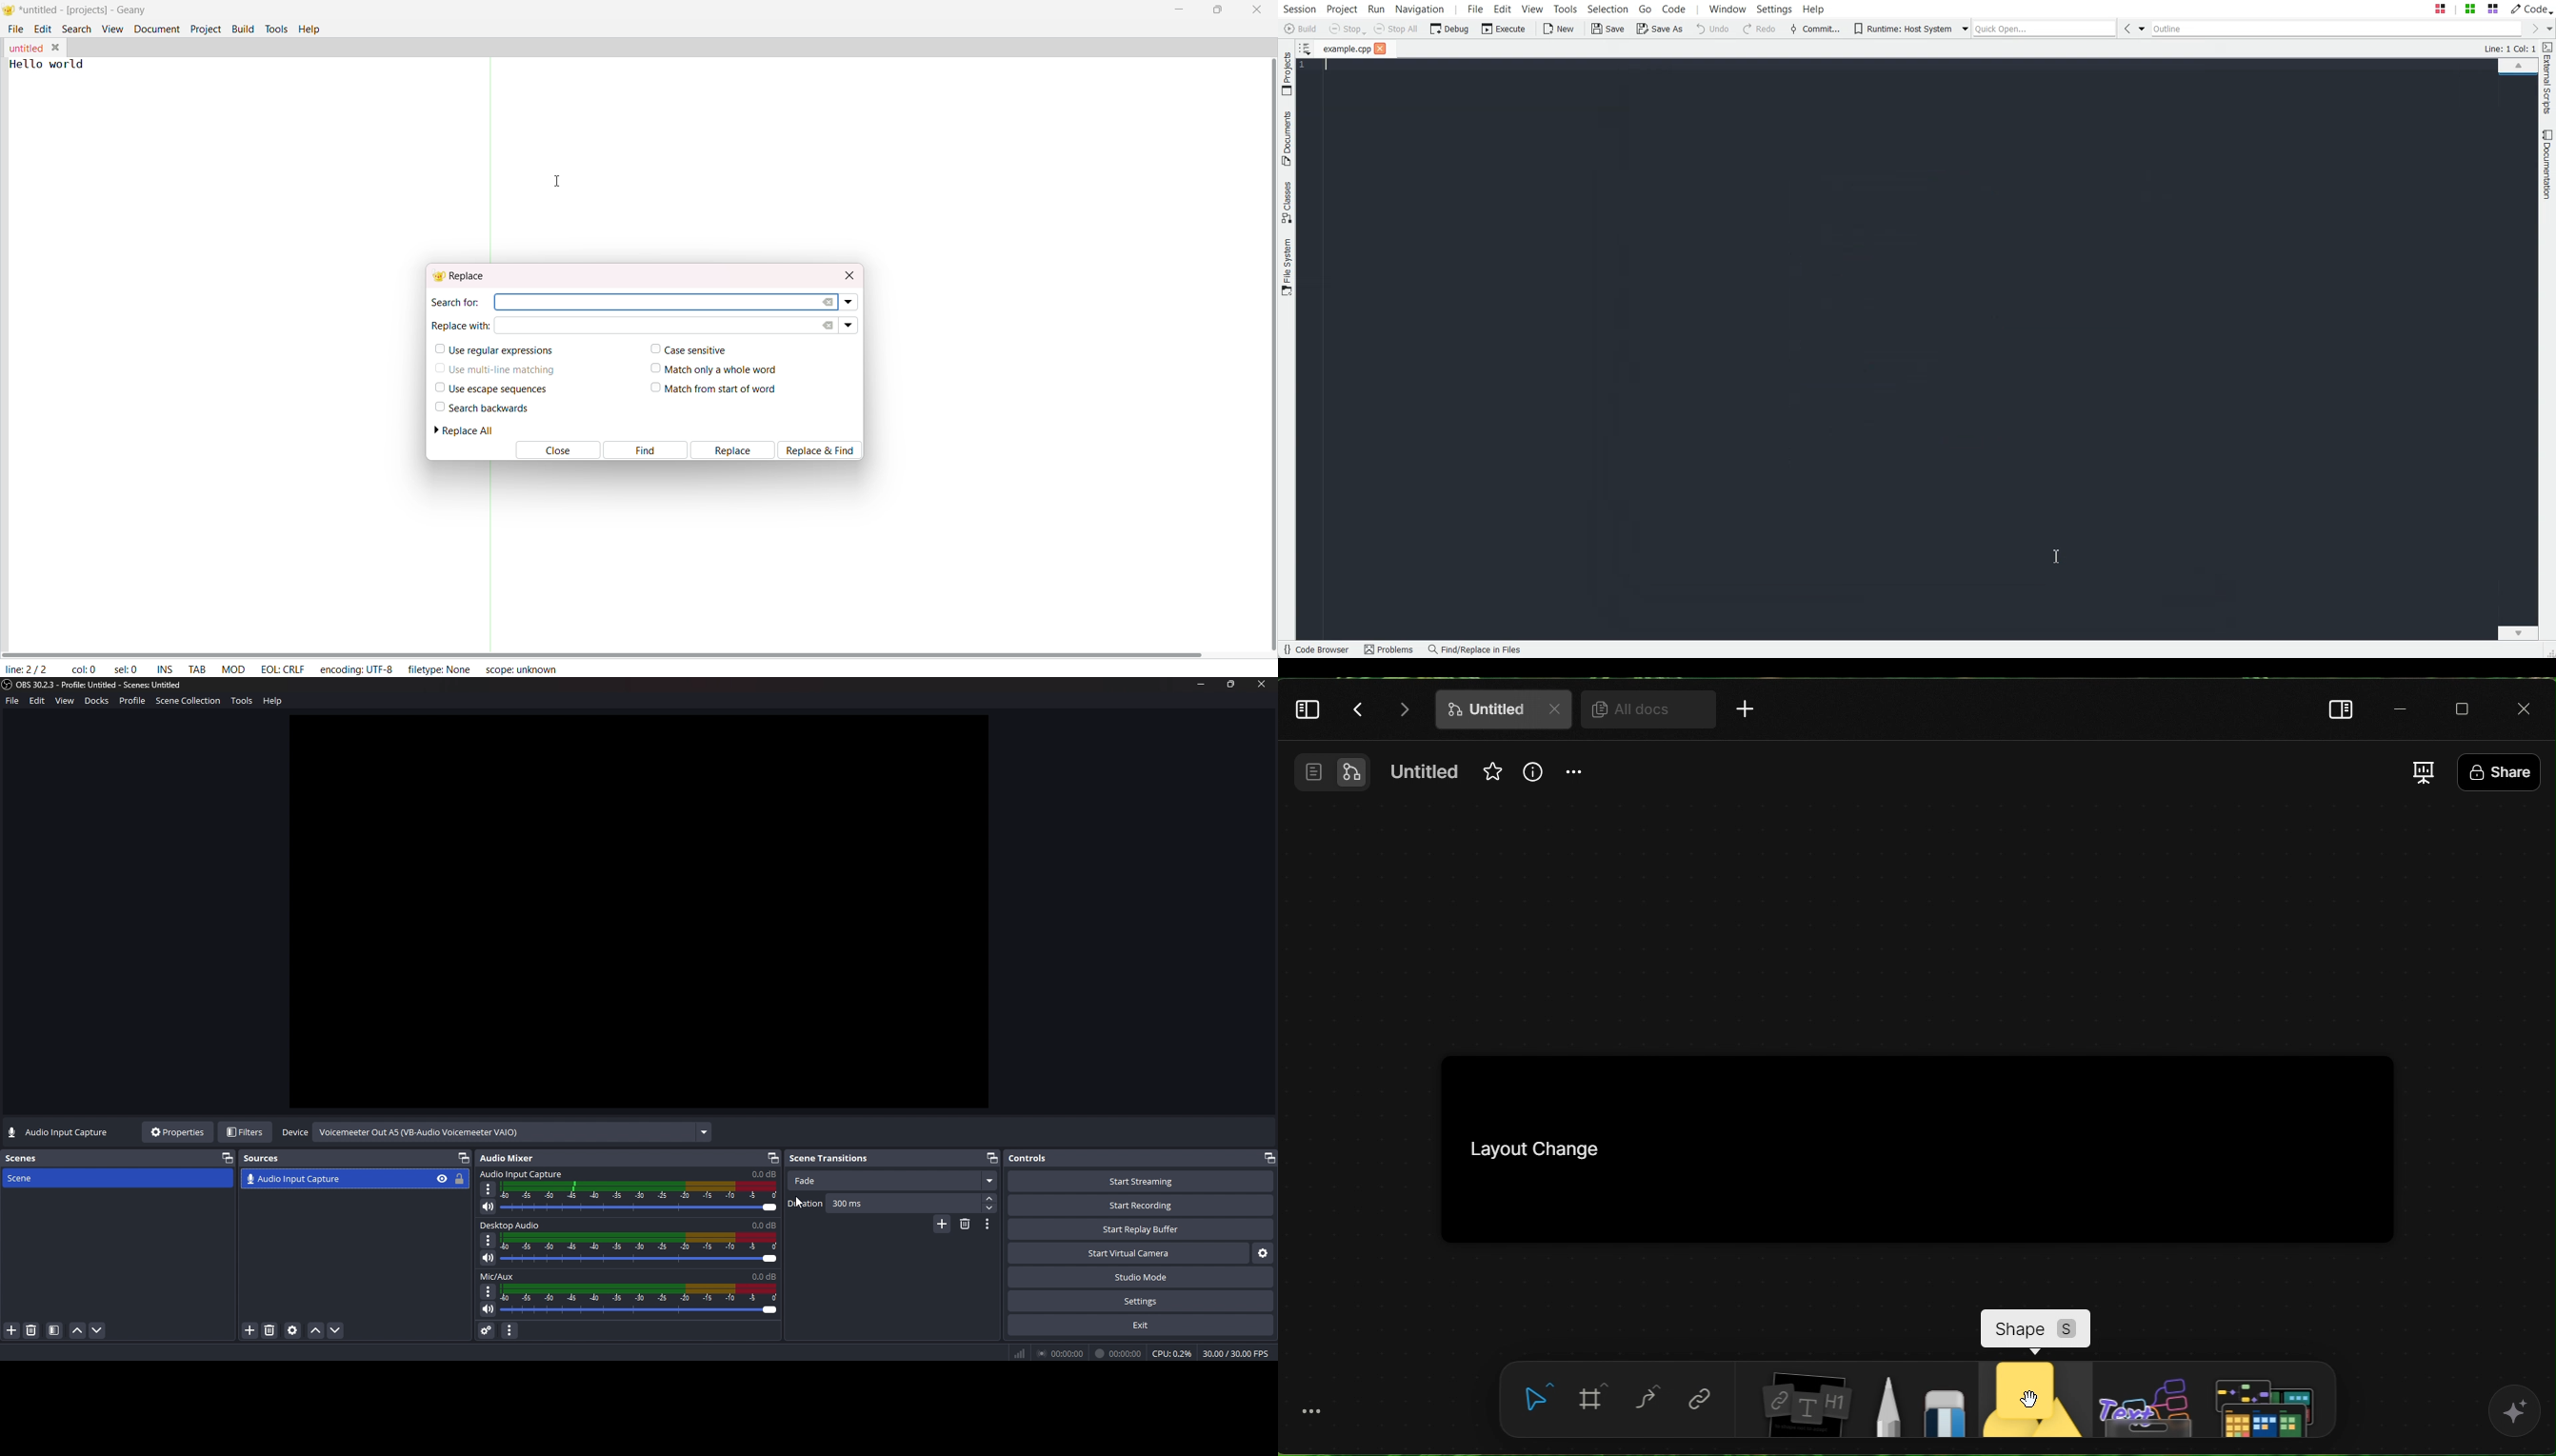 The height and width of the screenshot is (1456, 2576). I want to click on Go Forward, so click(2532, 29).